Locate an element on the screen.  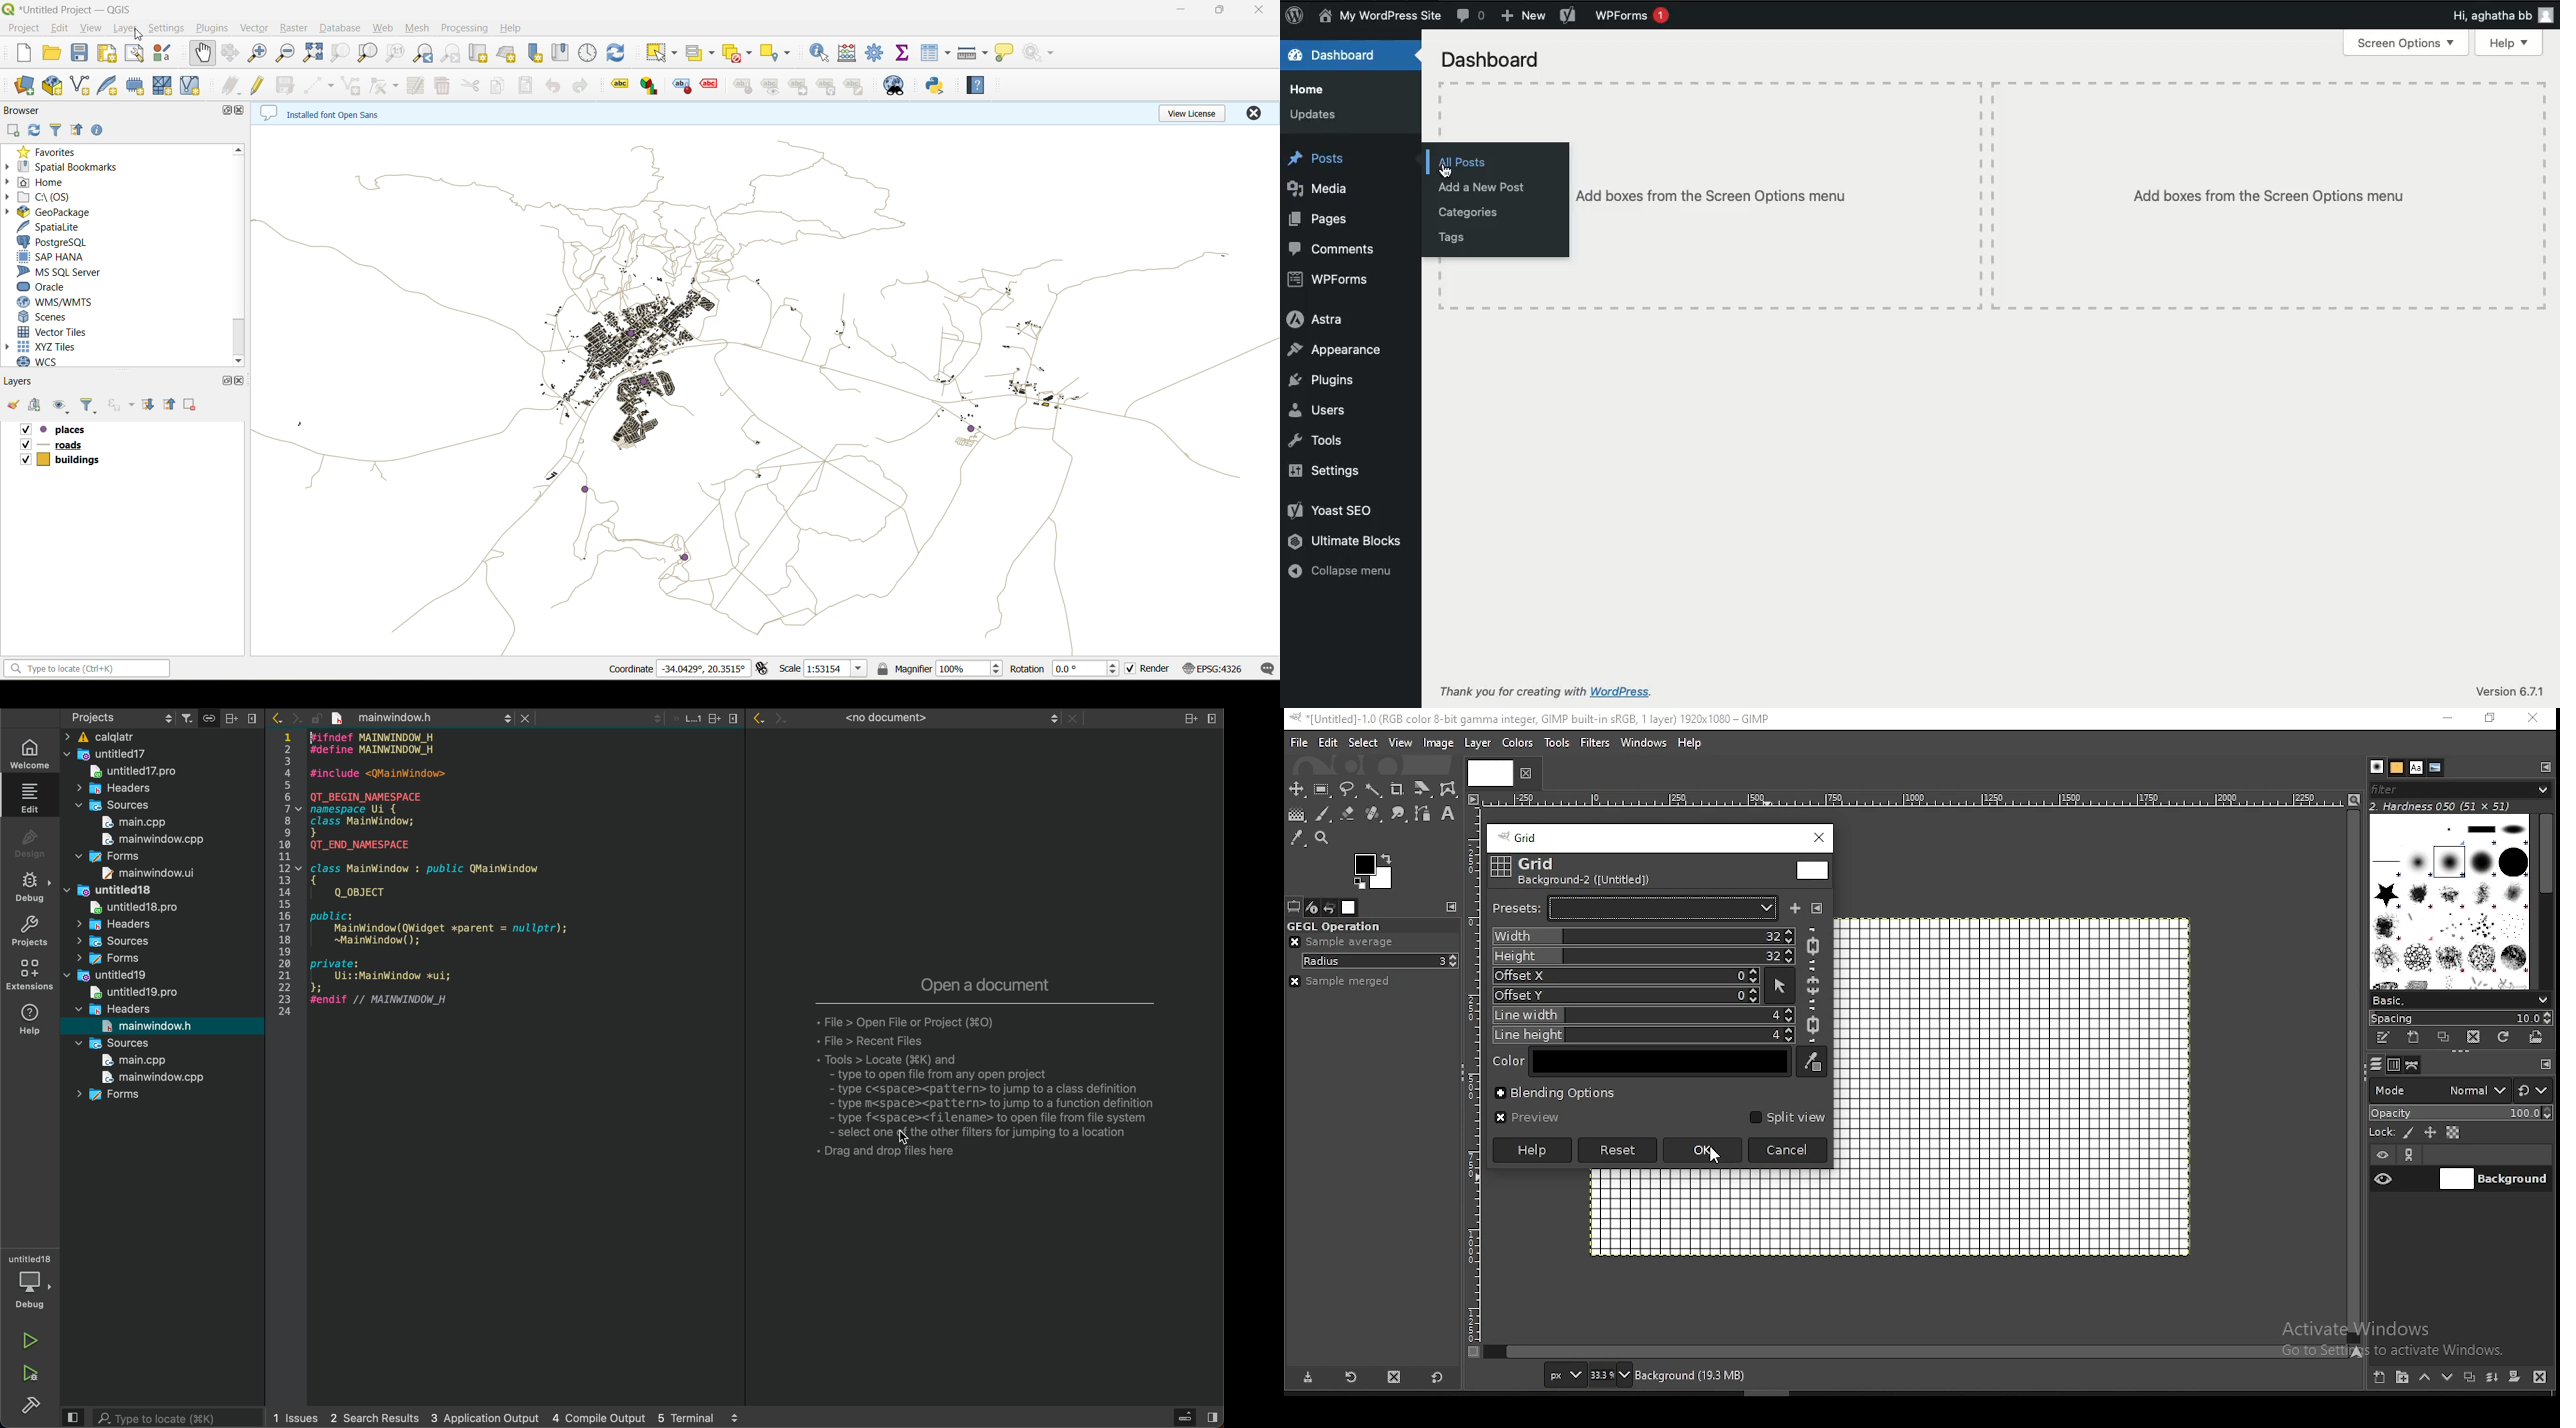
filters is located at coordinates (190, 718).